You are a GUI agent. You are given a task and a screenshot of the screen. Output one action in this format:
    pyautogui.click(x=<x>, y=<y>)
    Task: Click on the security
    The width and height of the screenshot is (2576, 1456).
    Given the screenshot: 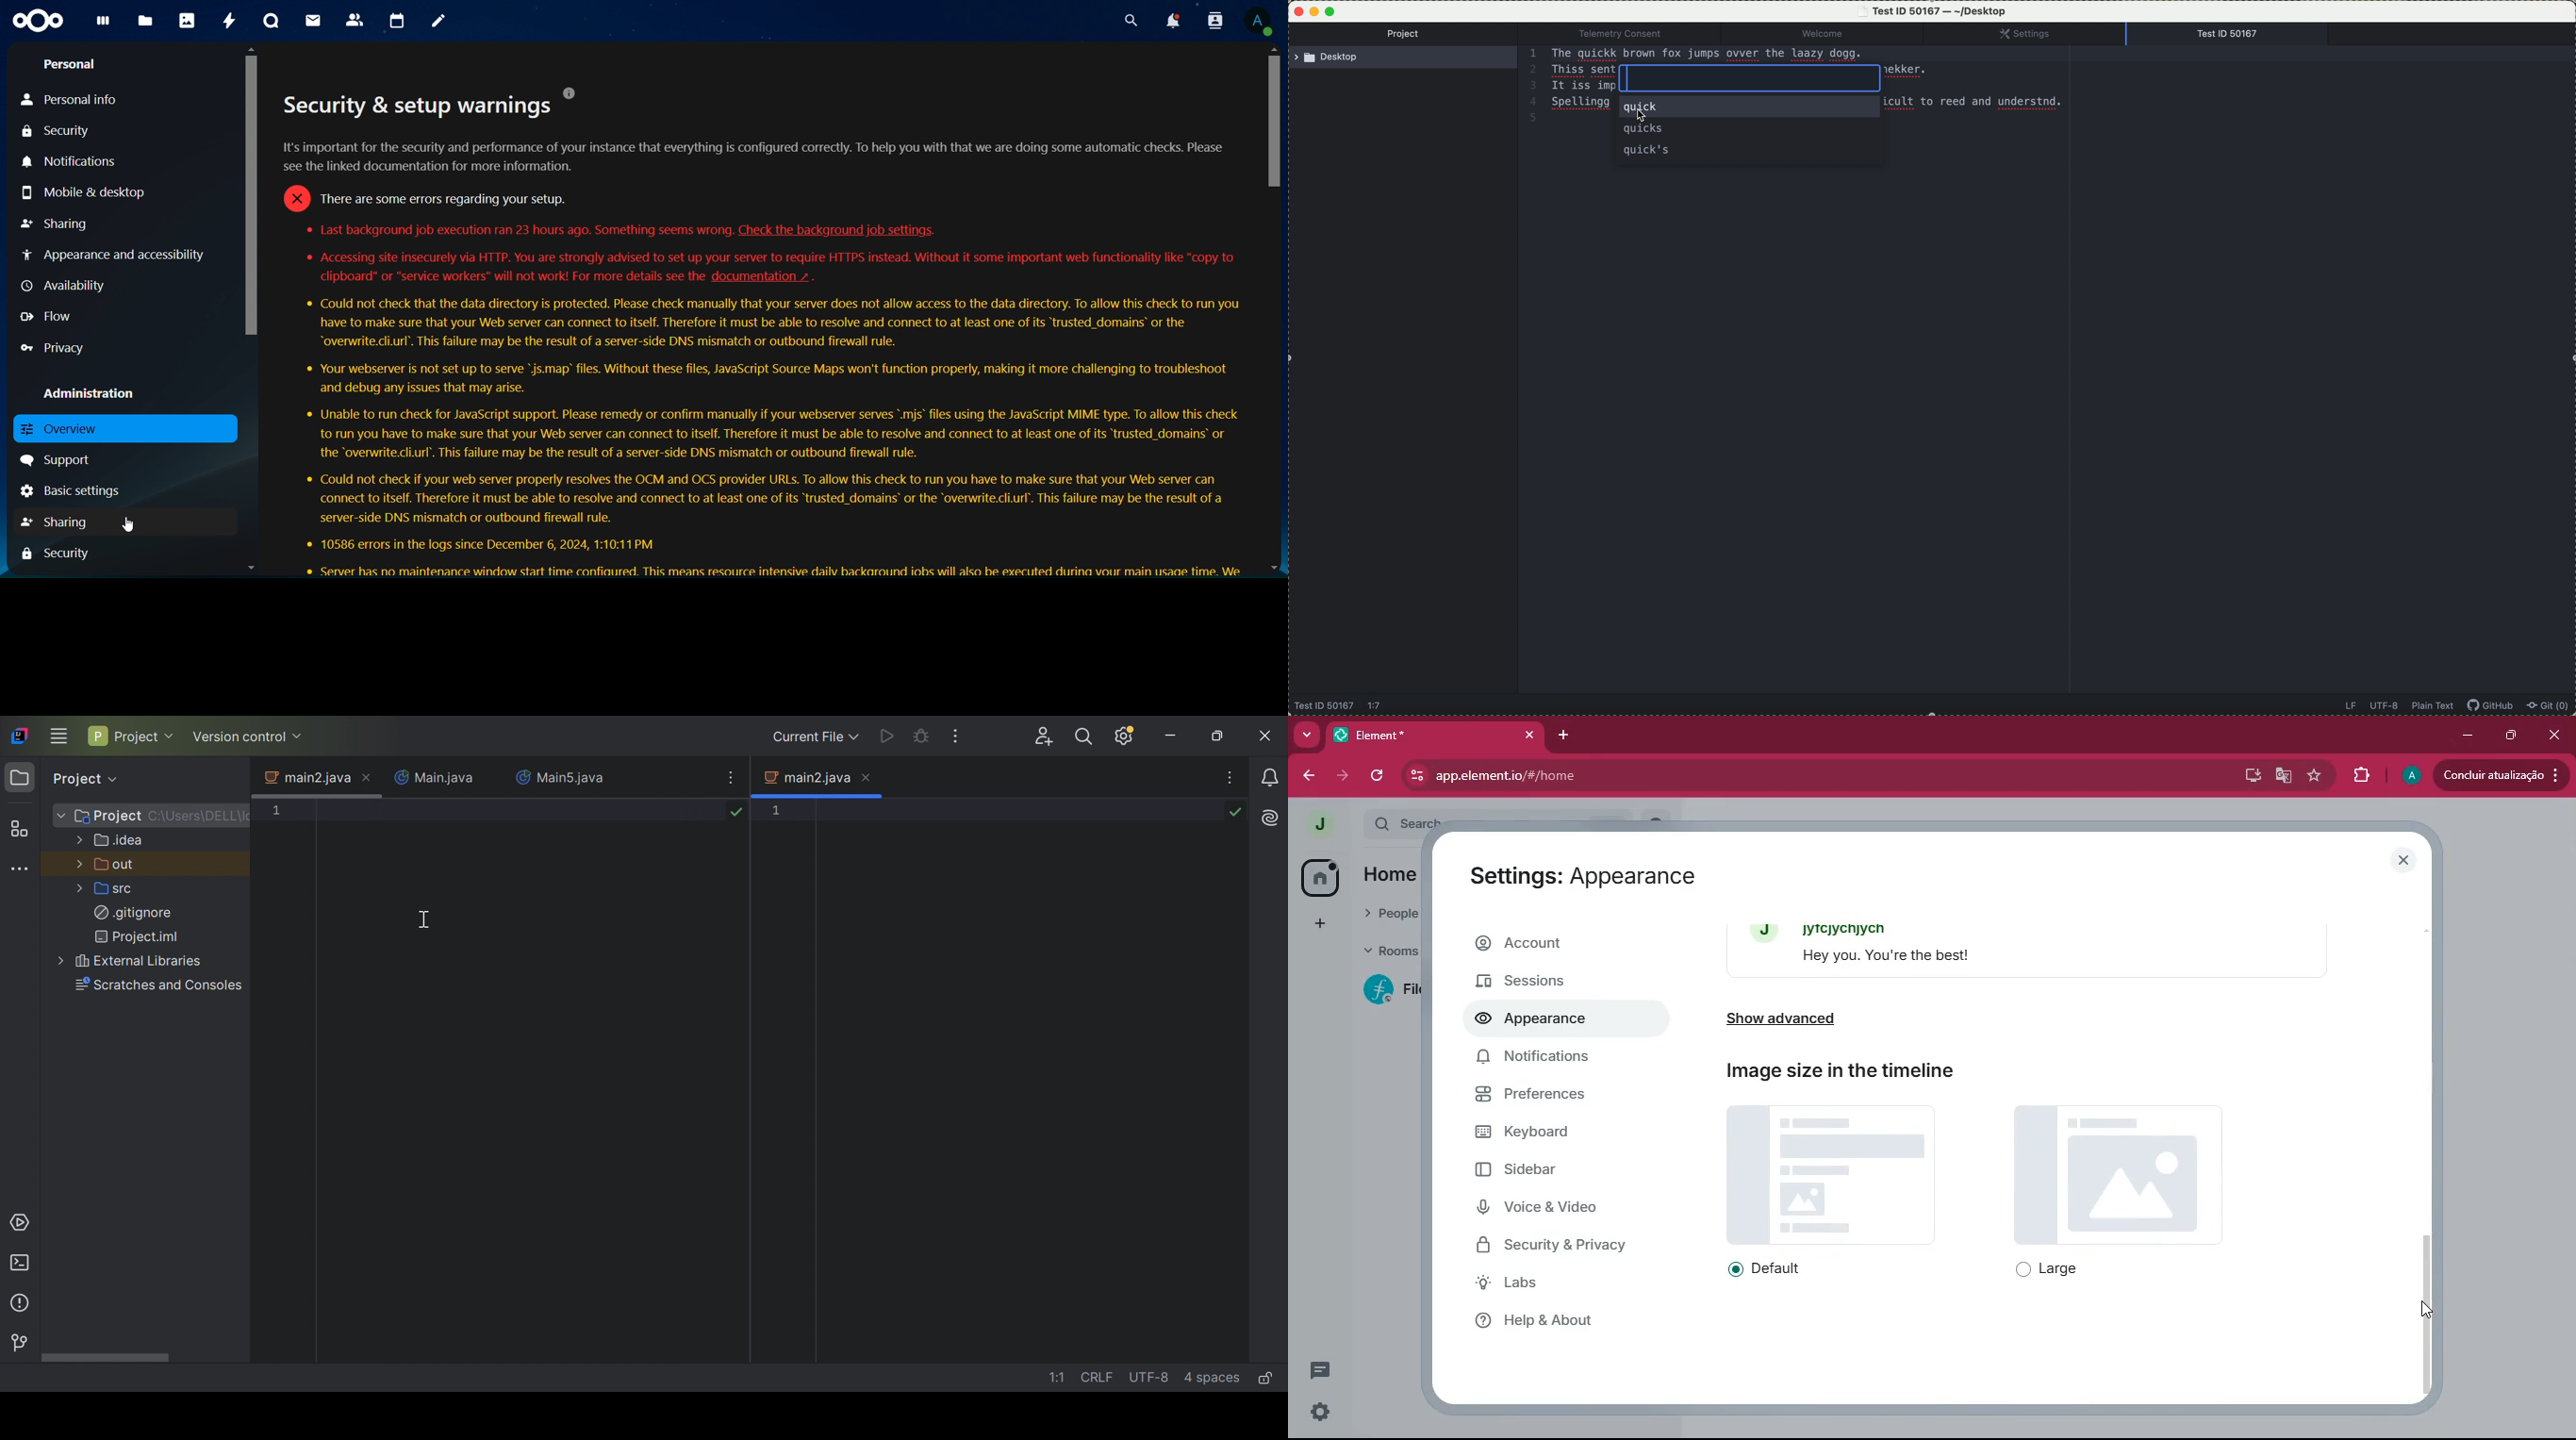 What is the action you would take?
    pyautogui.click(x=56, y=552)
    